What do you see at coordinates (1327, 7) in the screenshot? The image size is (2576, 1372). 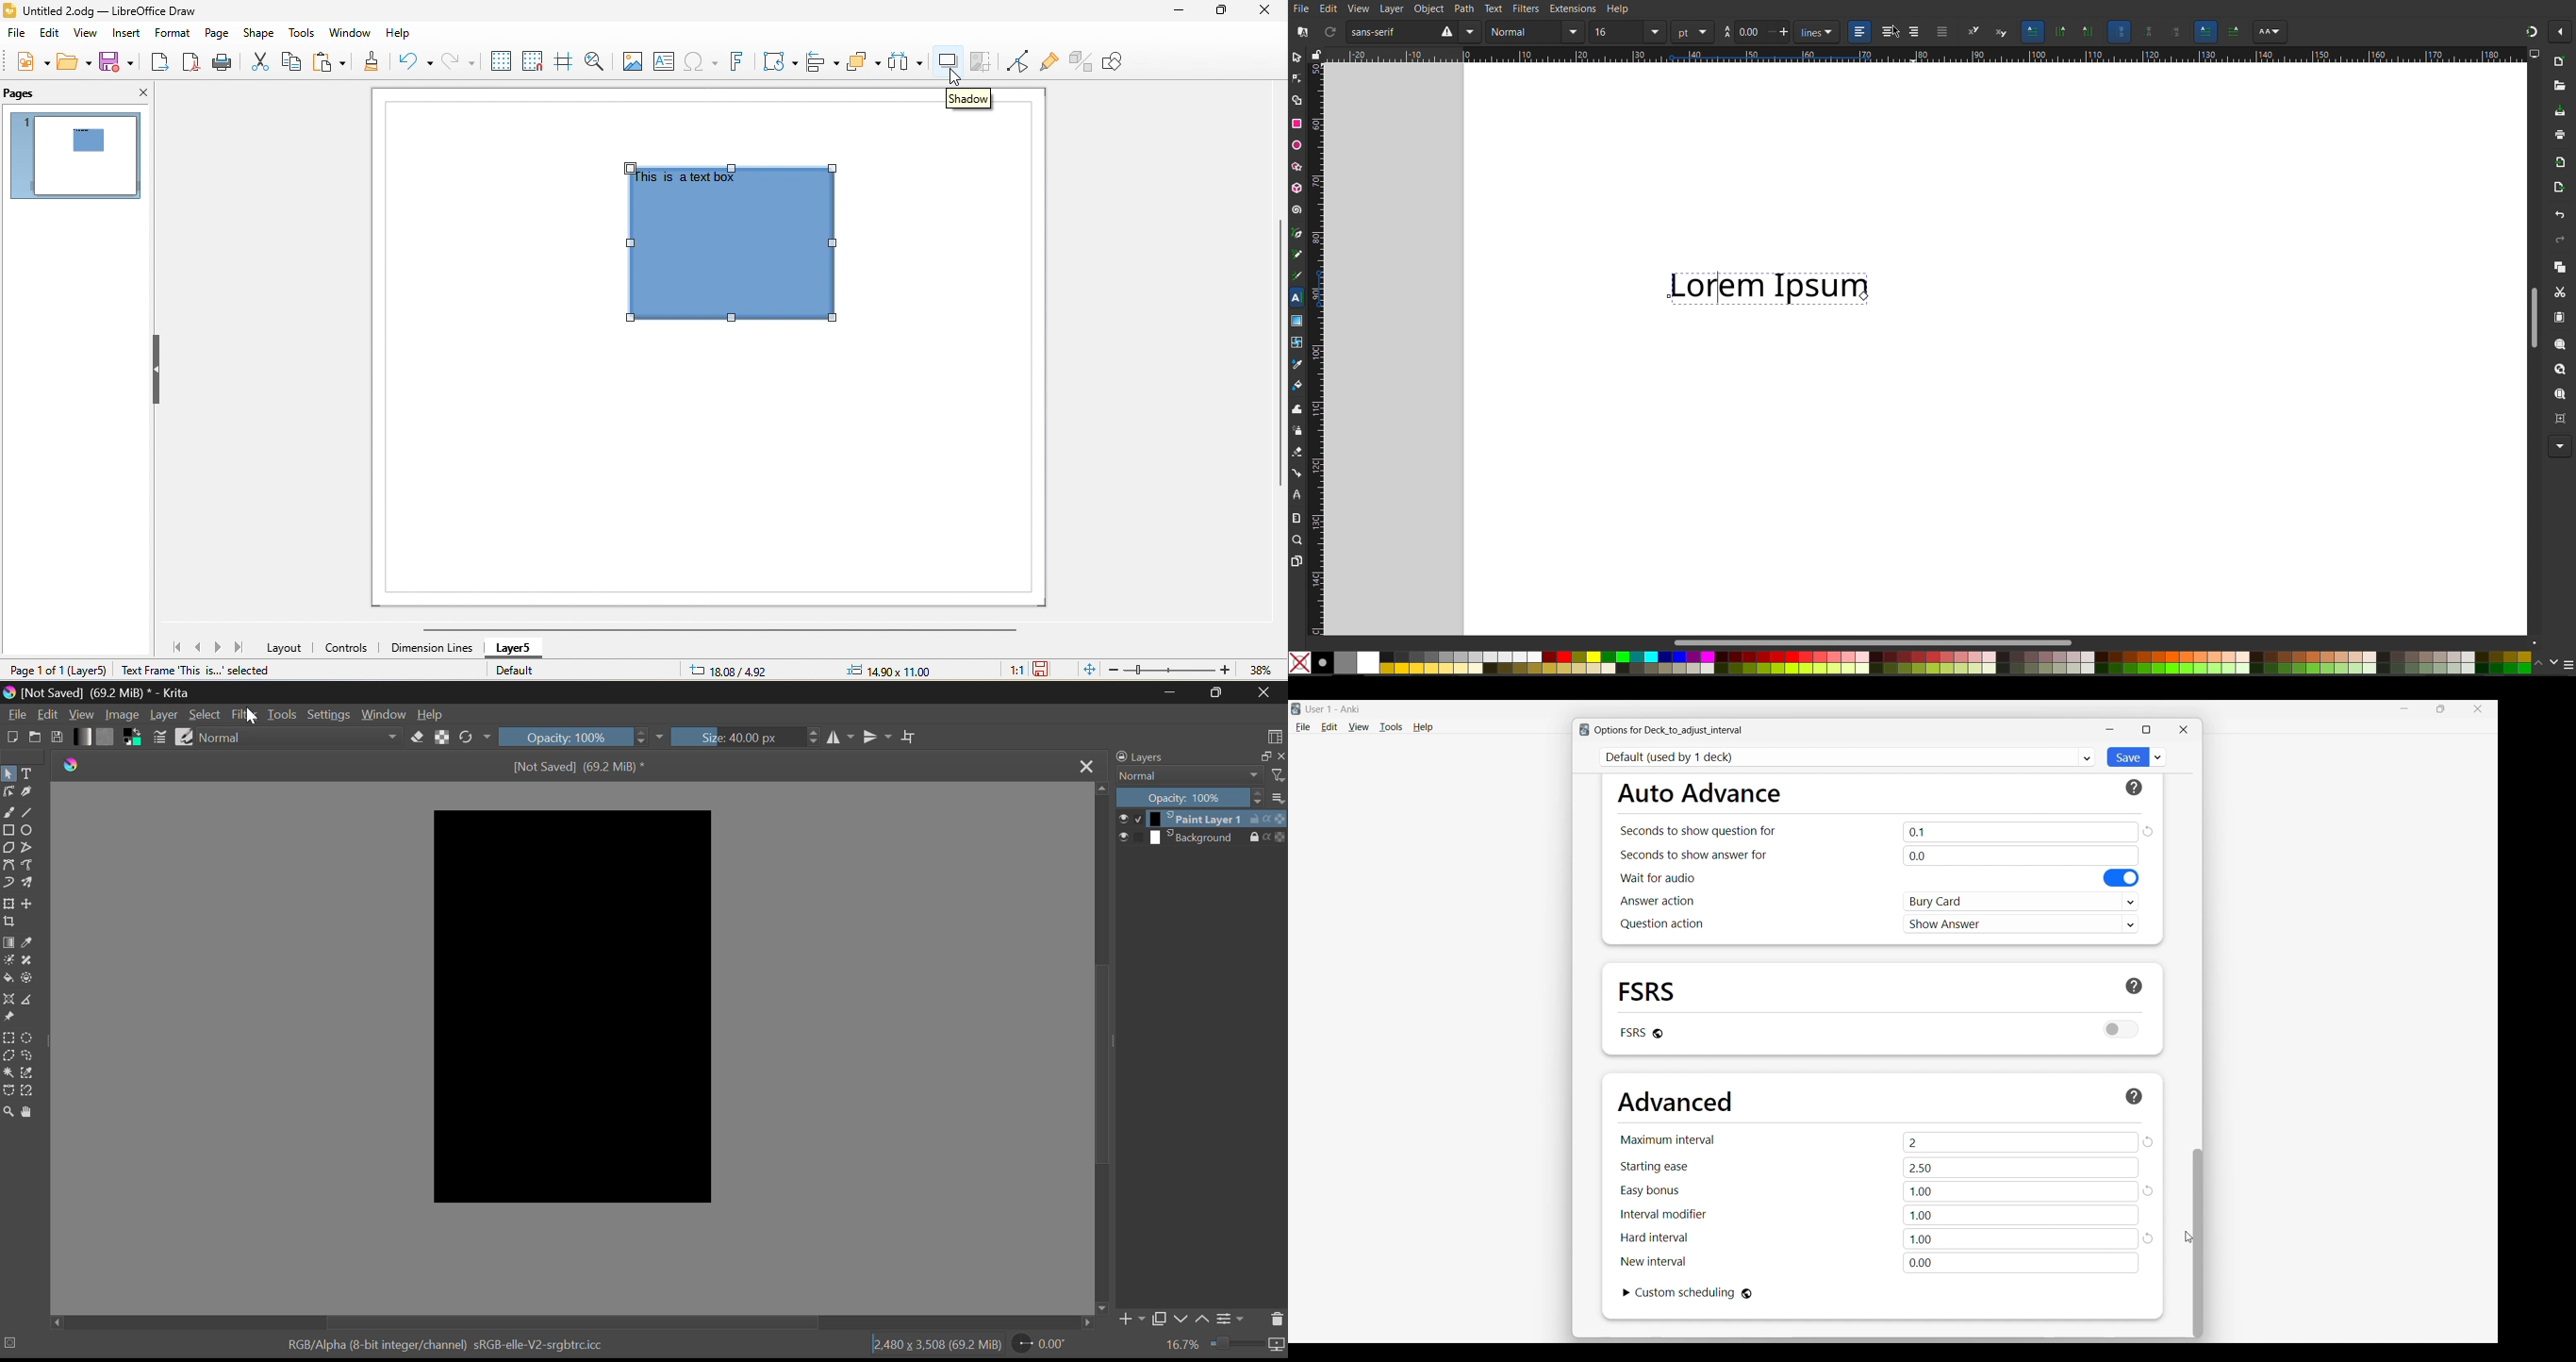 I see `Edit` at bounding box center [1327, 7].